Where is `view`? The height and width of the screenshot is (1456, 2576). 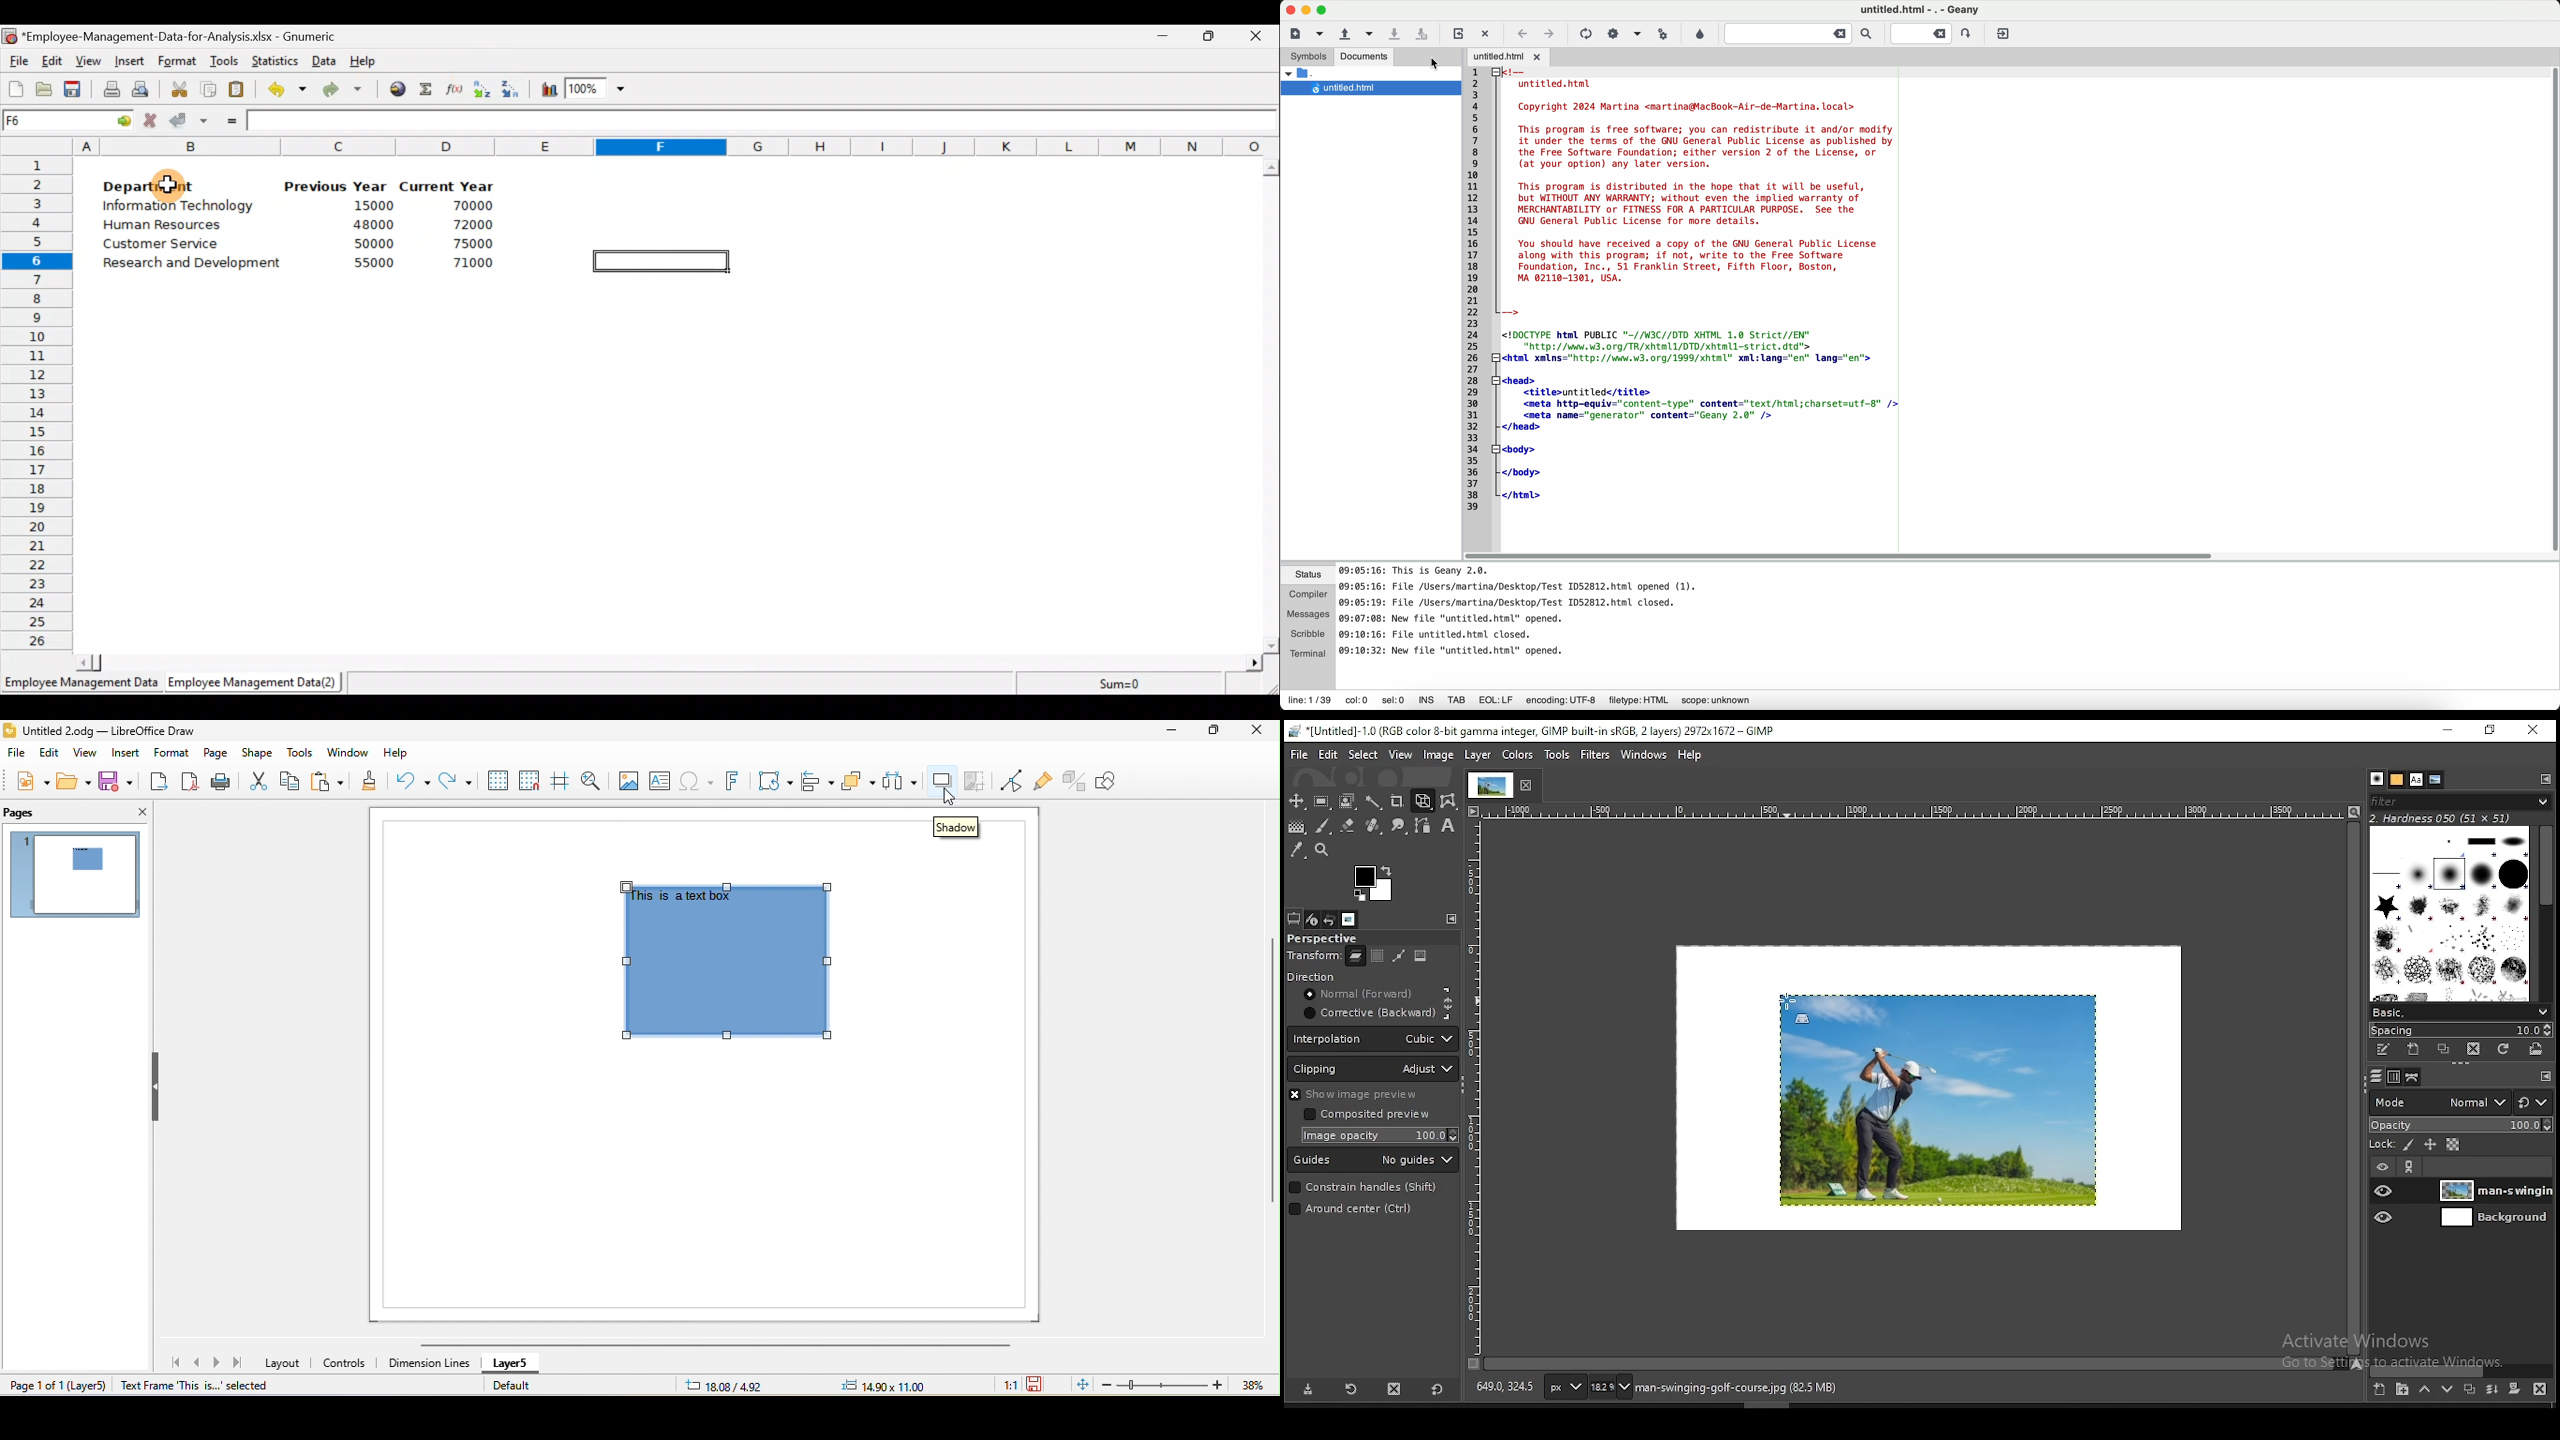
view is located at coordinates (88, 755).